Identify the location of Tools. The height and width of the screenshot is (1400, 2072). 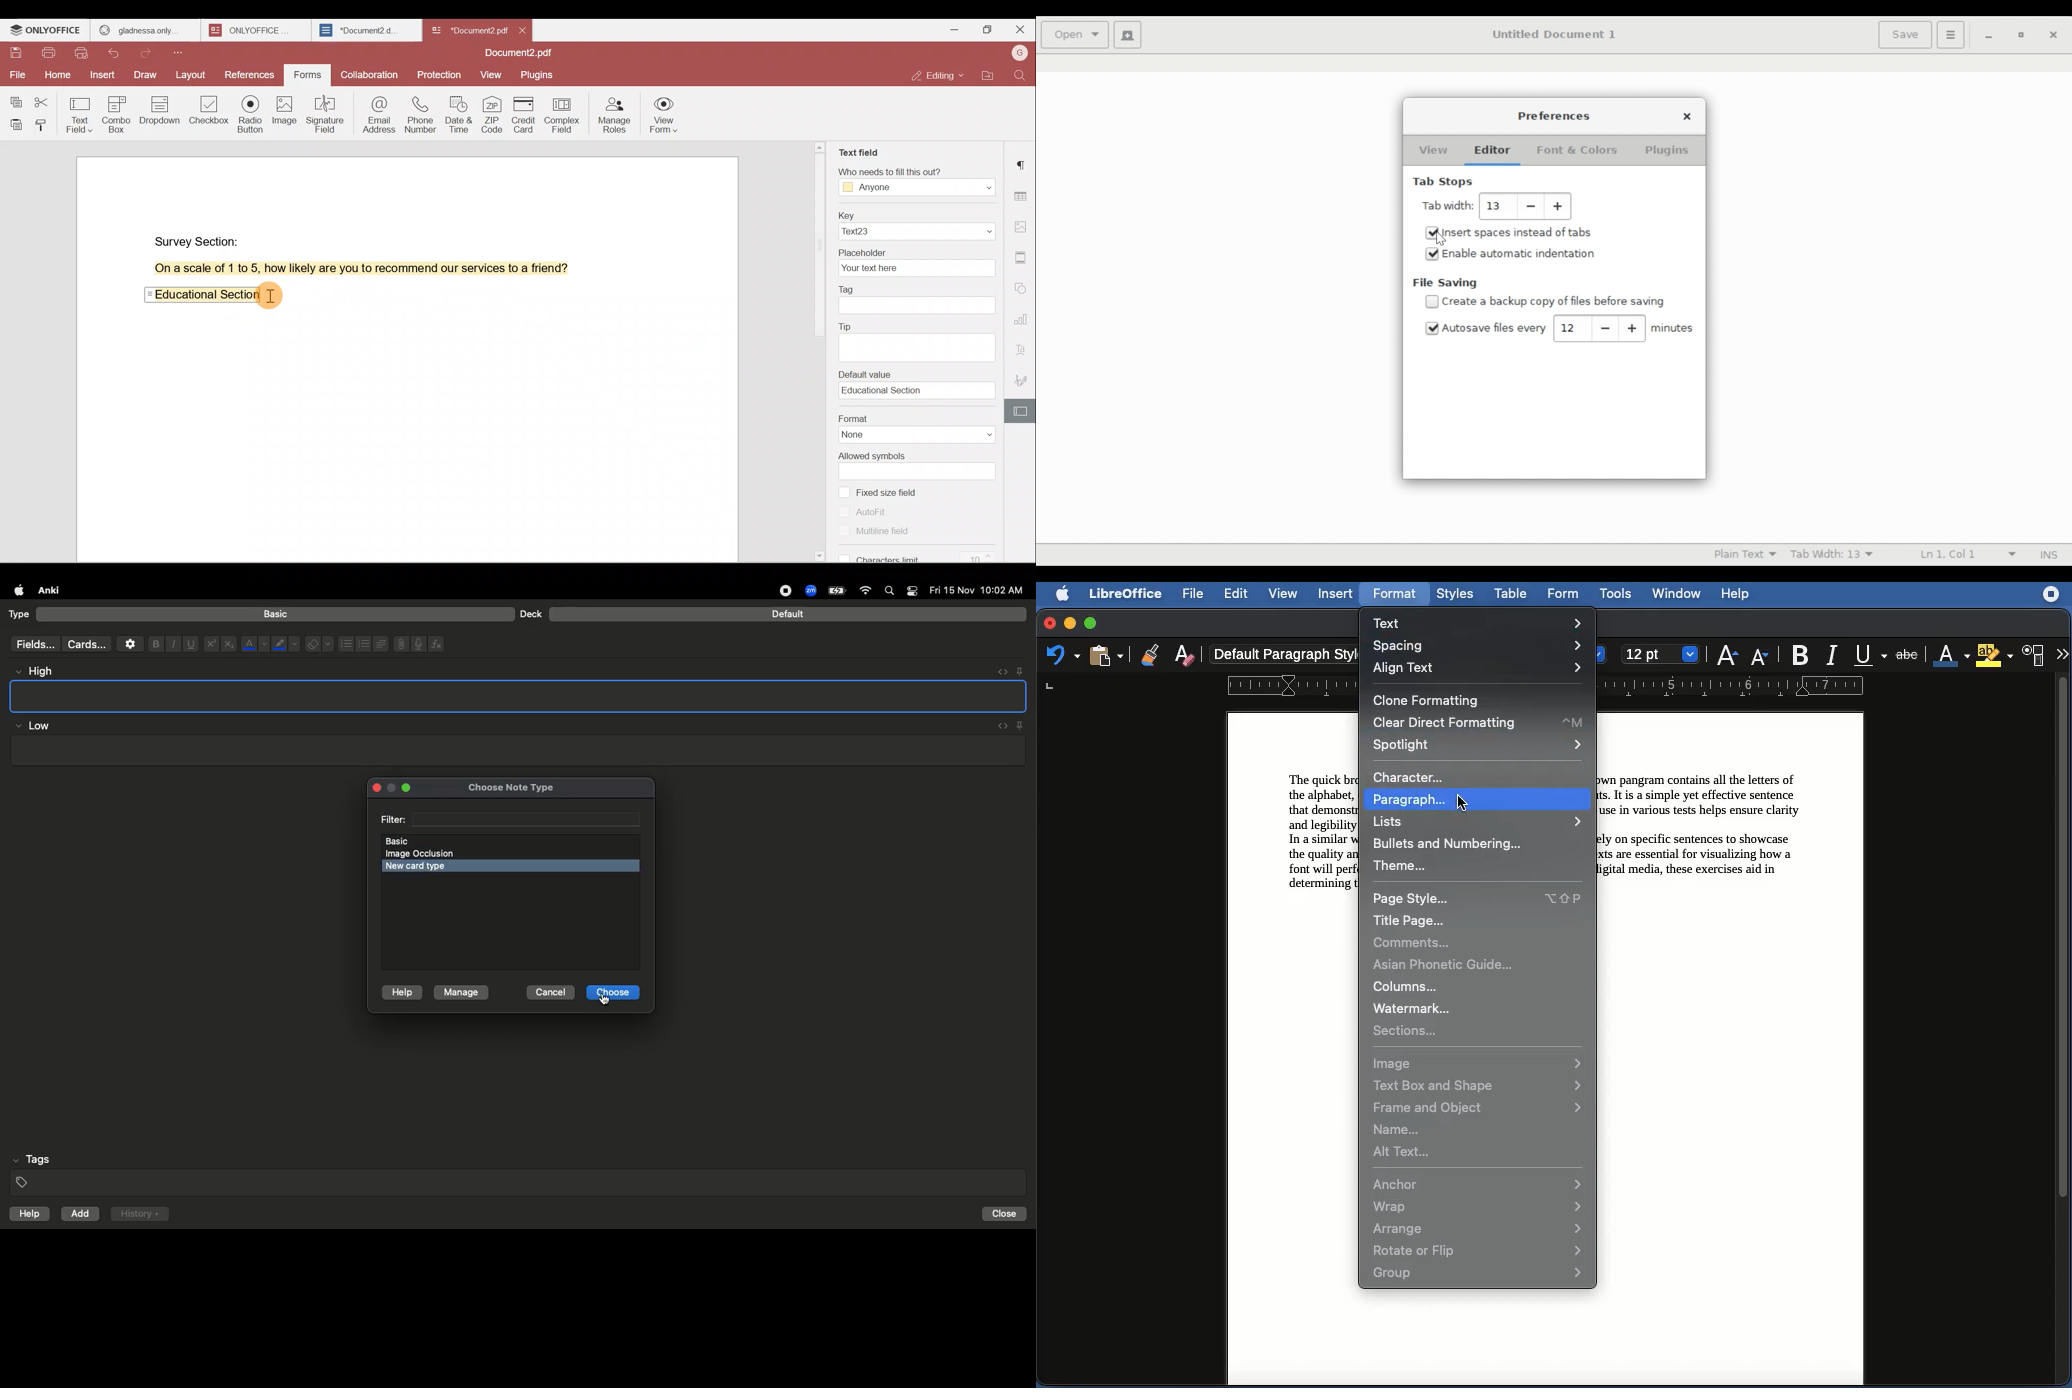
(1617, 594).